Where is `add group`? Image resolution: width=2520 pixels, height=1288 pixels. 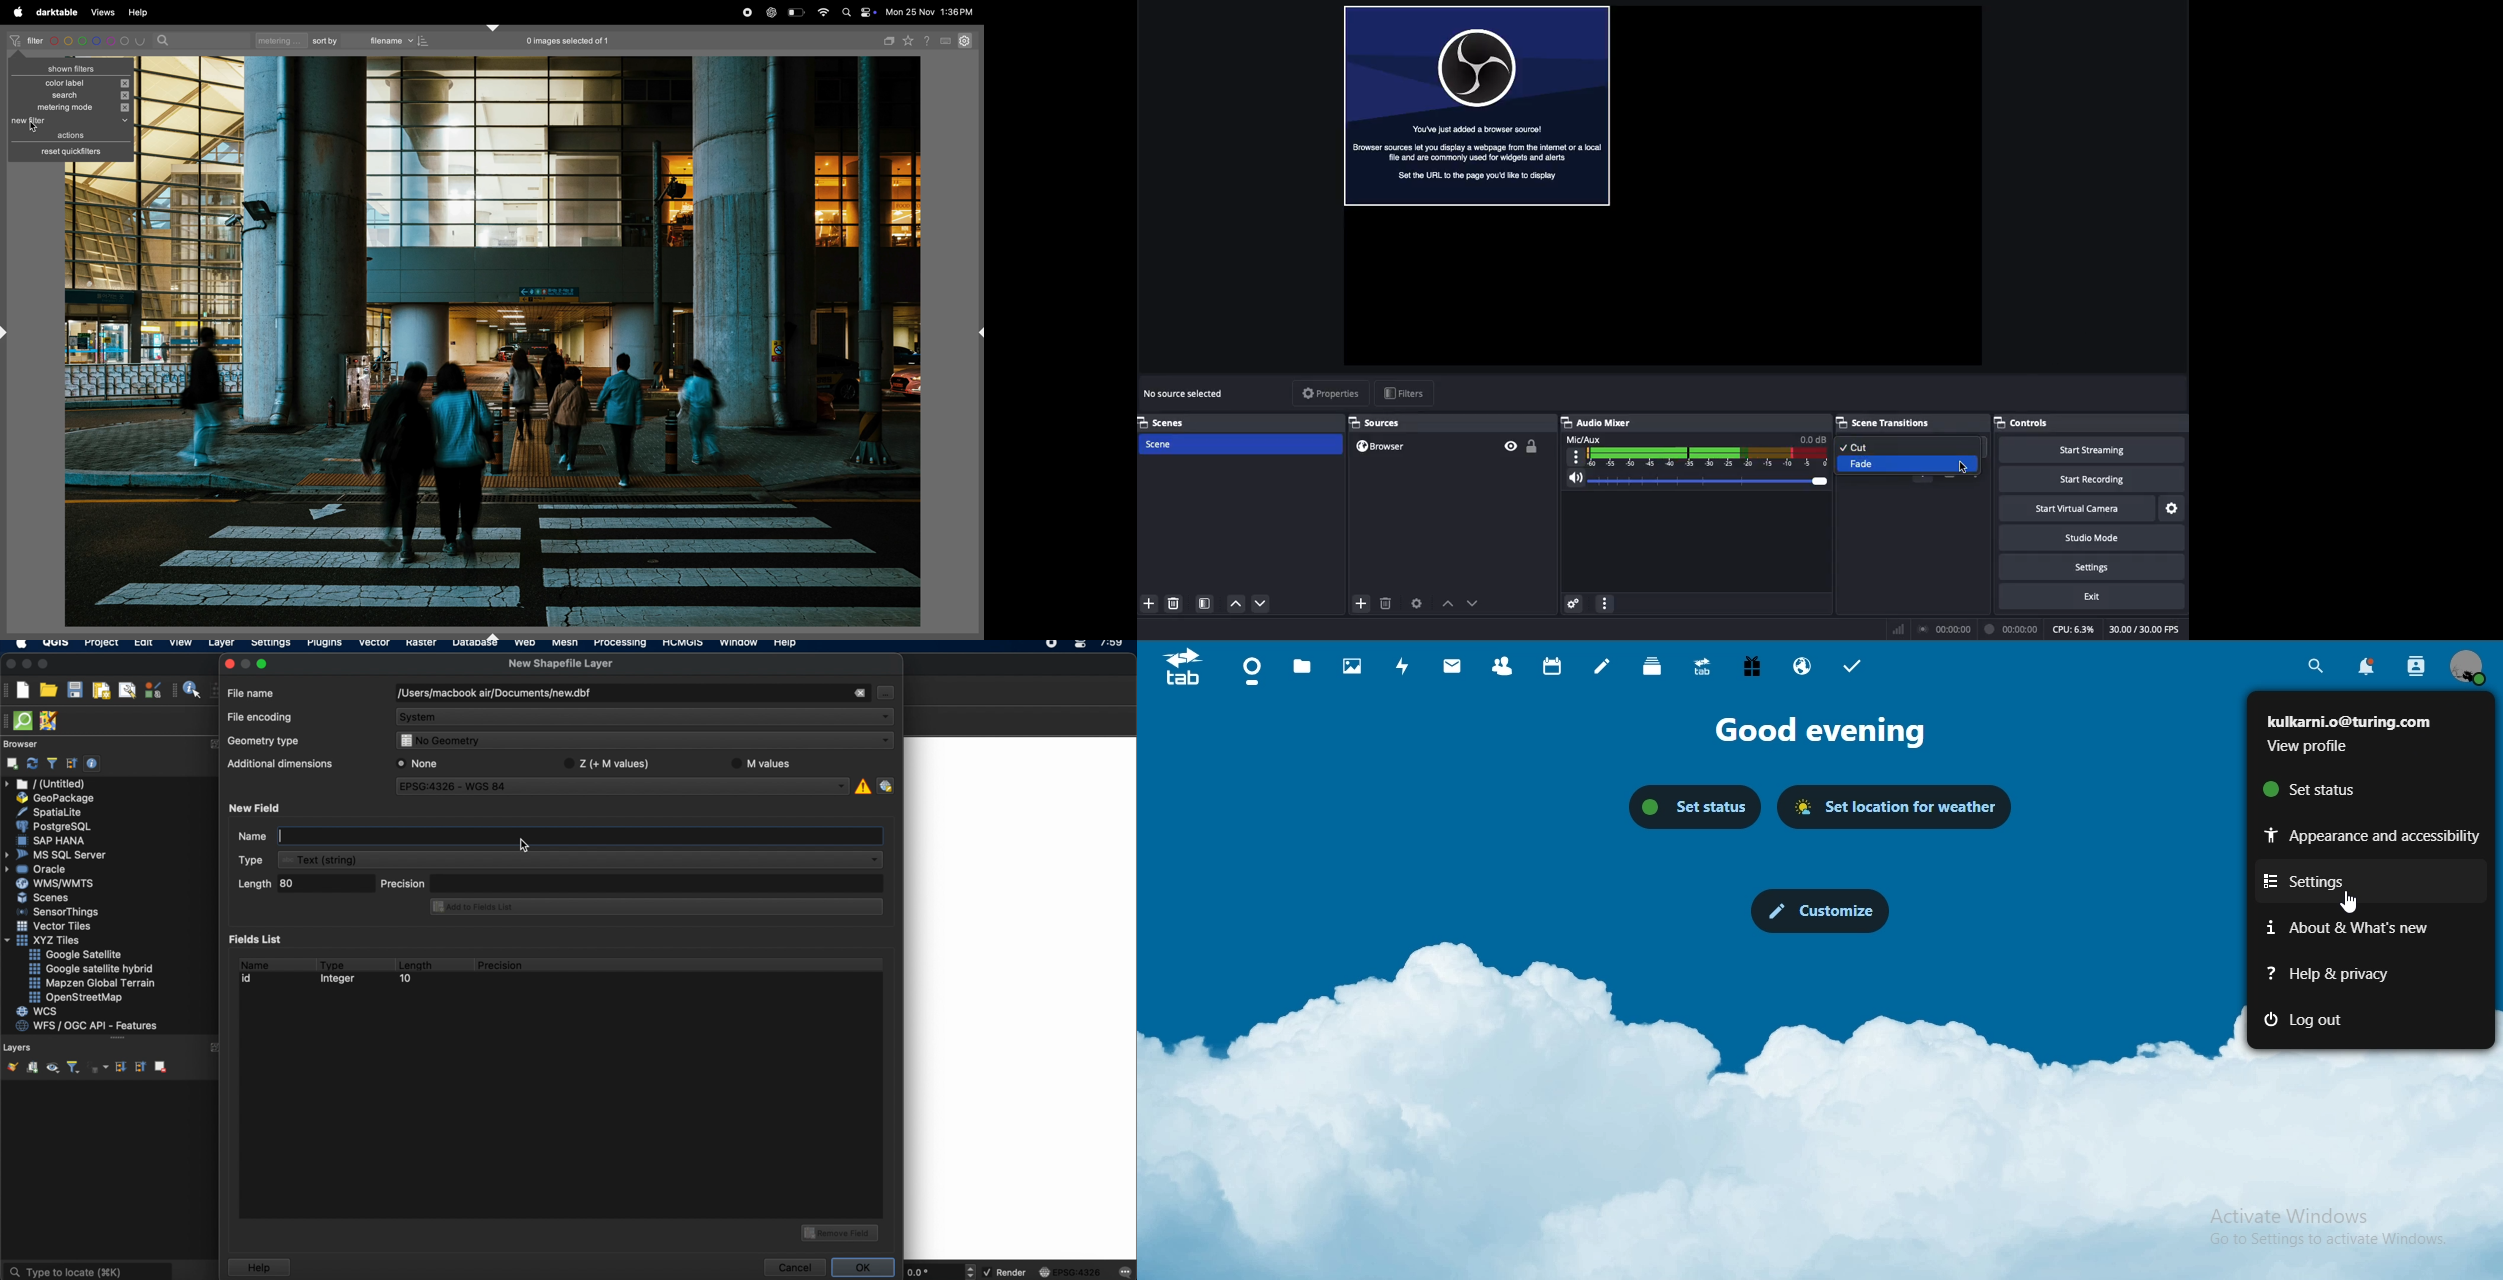
add group is located at coordinates (32, 1068).